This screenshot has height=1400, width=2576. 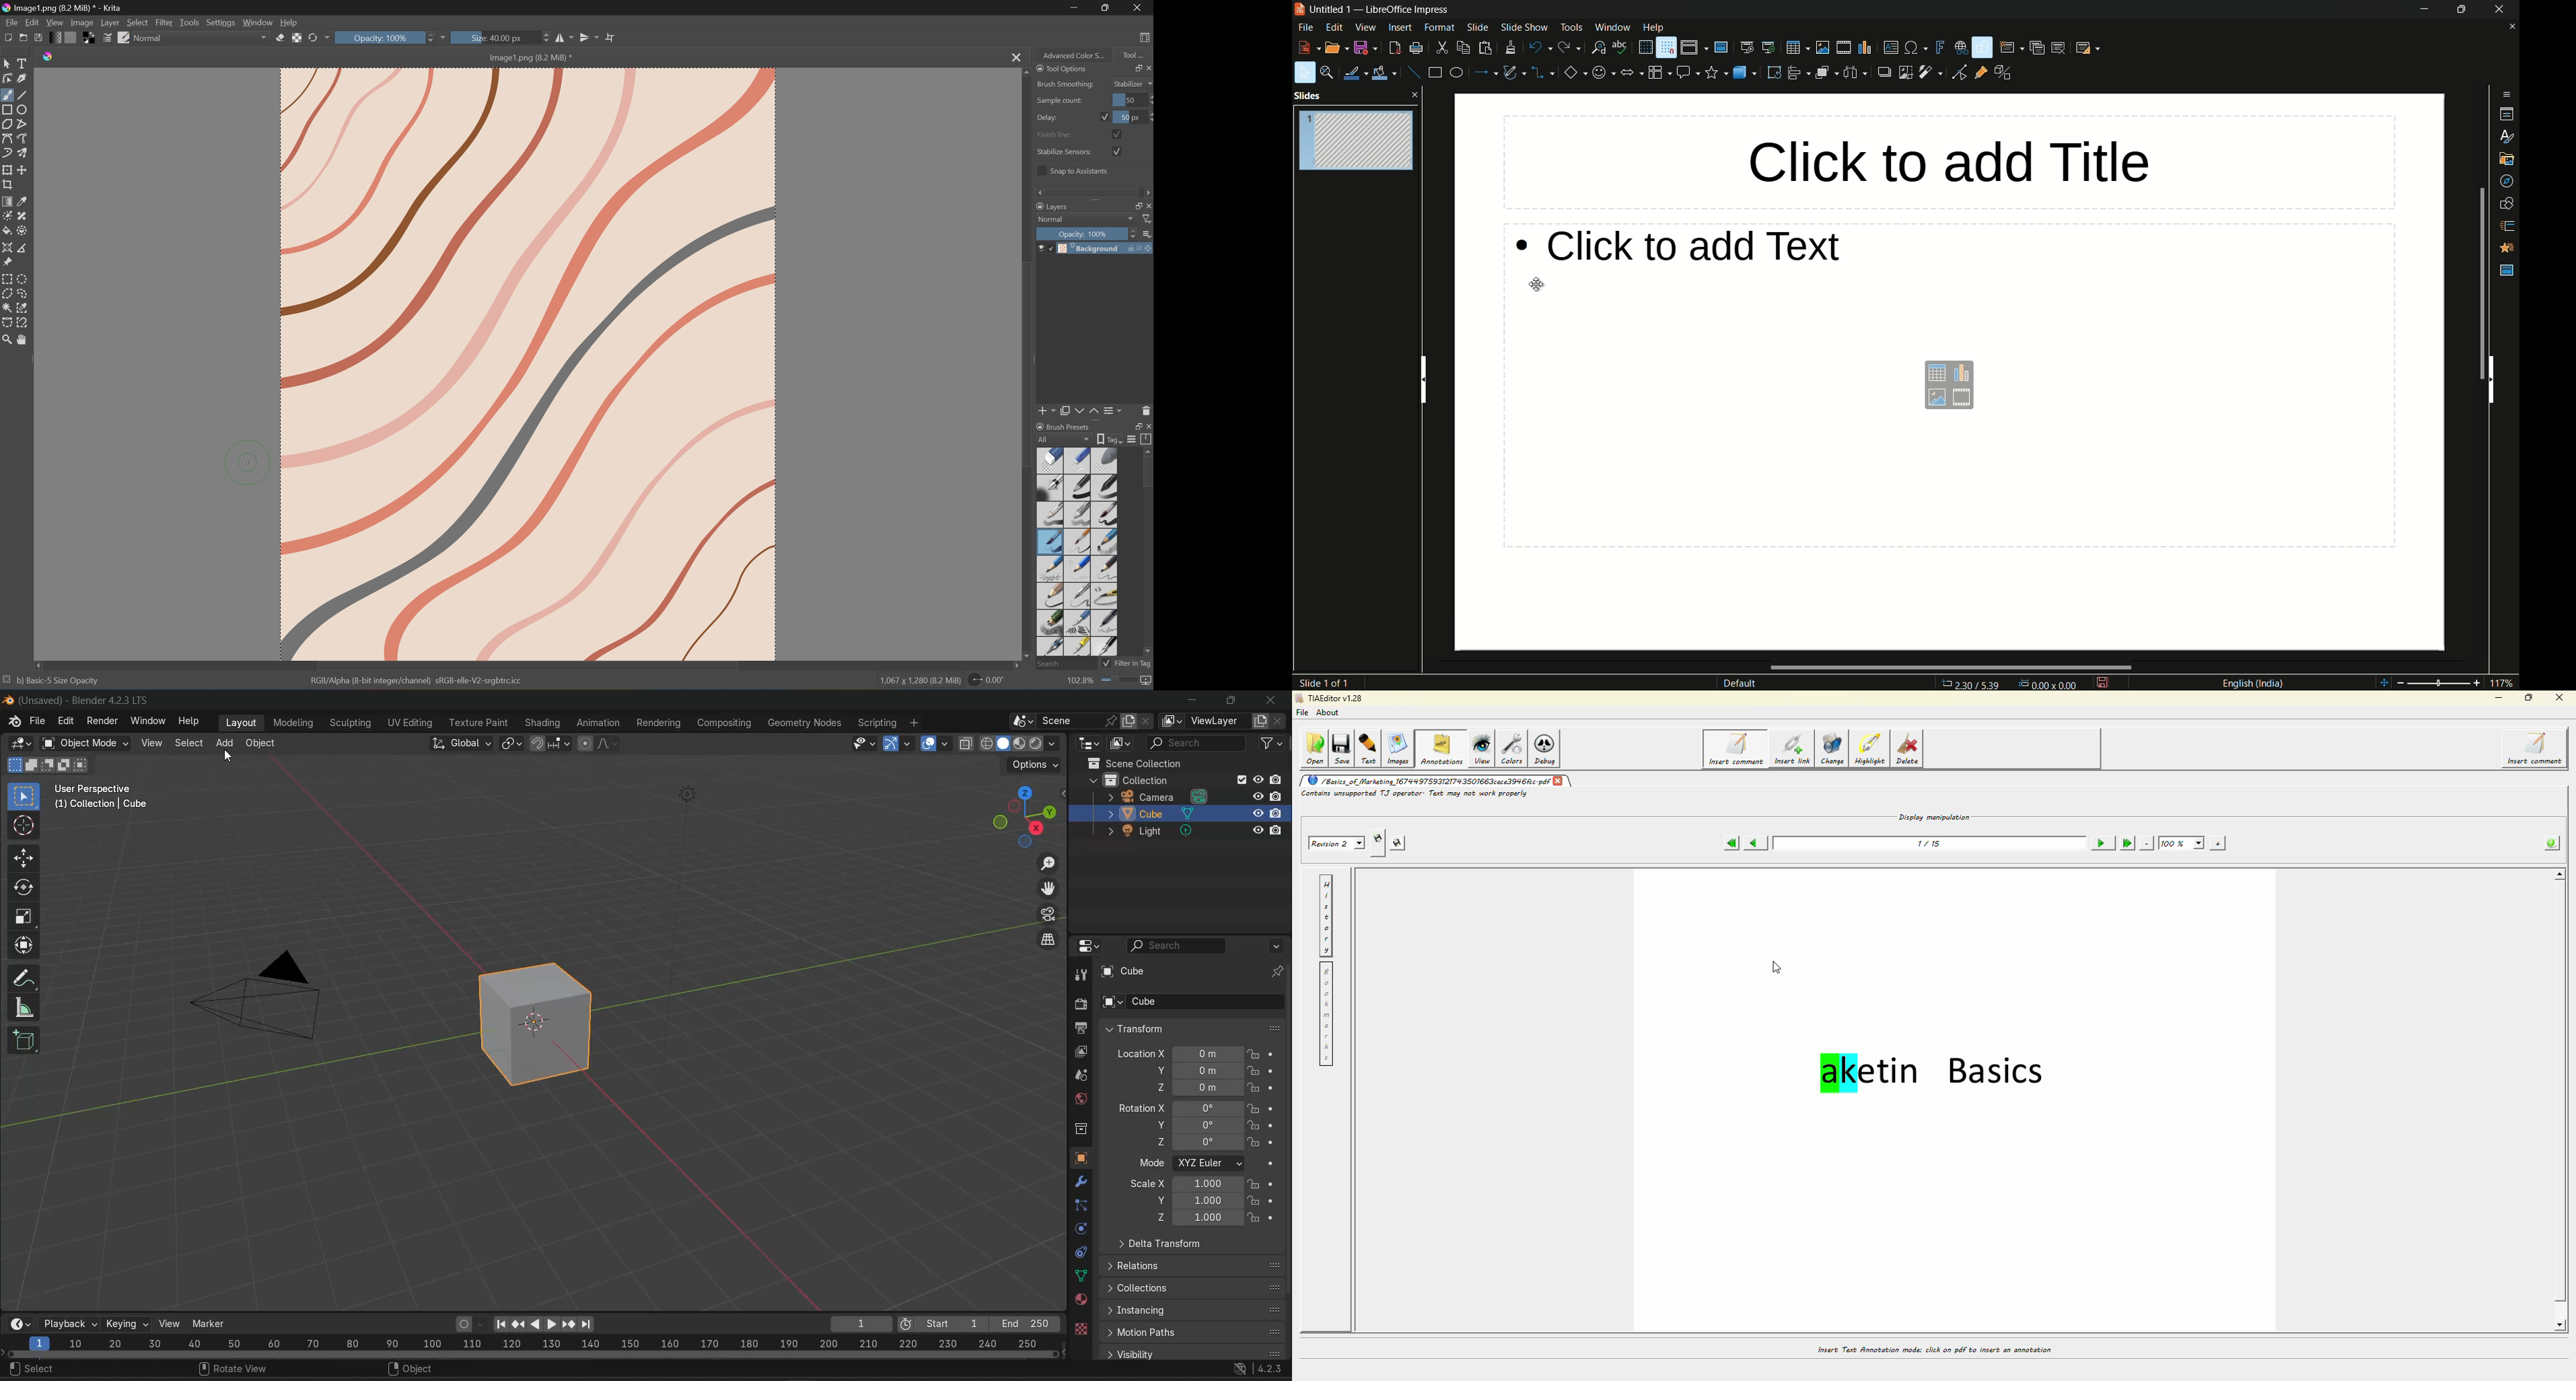 What do you see at coordinates (1539, 47) in the screenshot?
I see `undo` at bounding box center [1539, 47].